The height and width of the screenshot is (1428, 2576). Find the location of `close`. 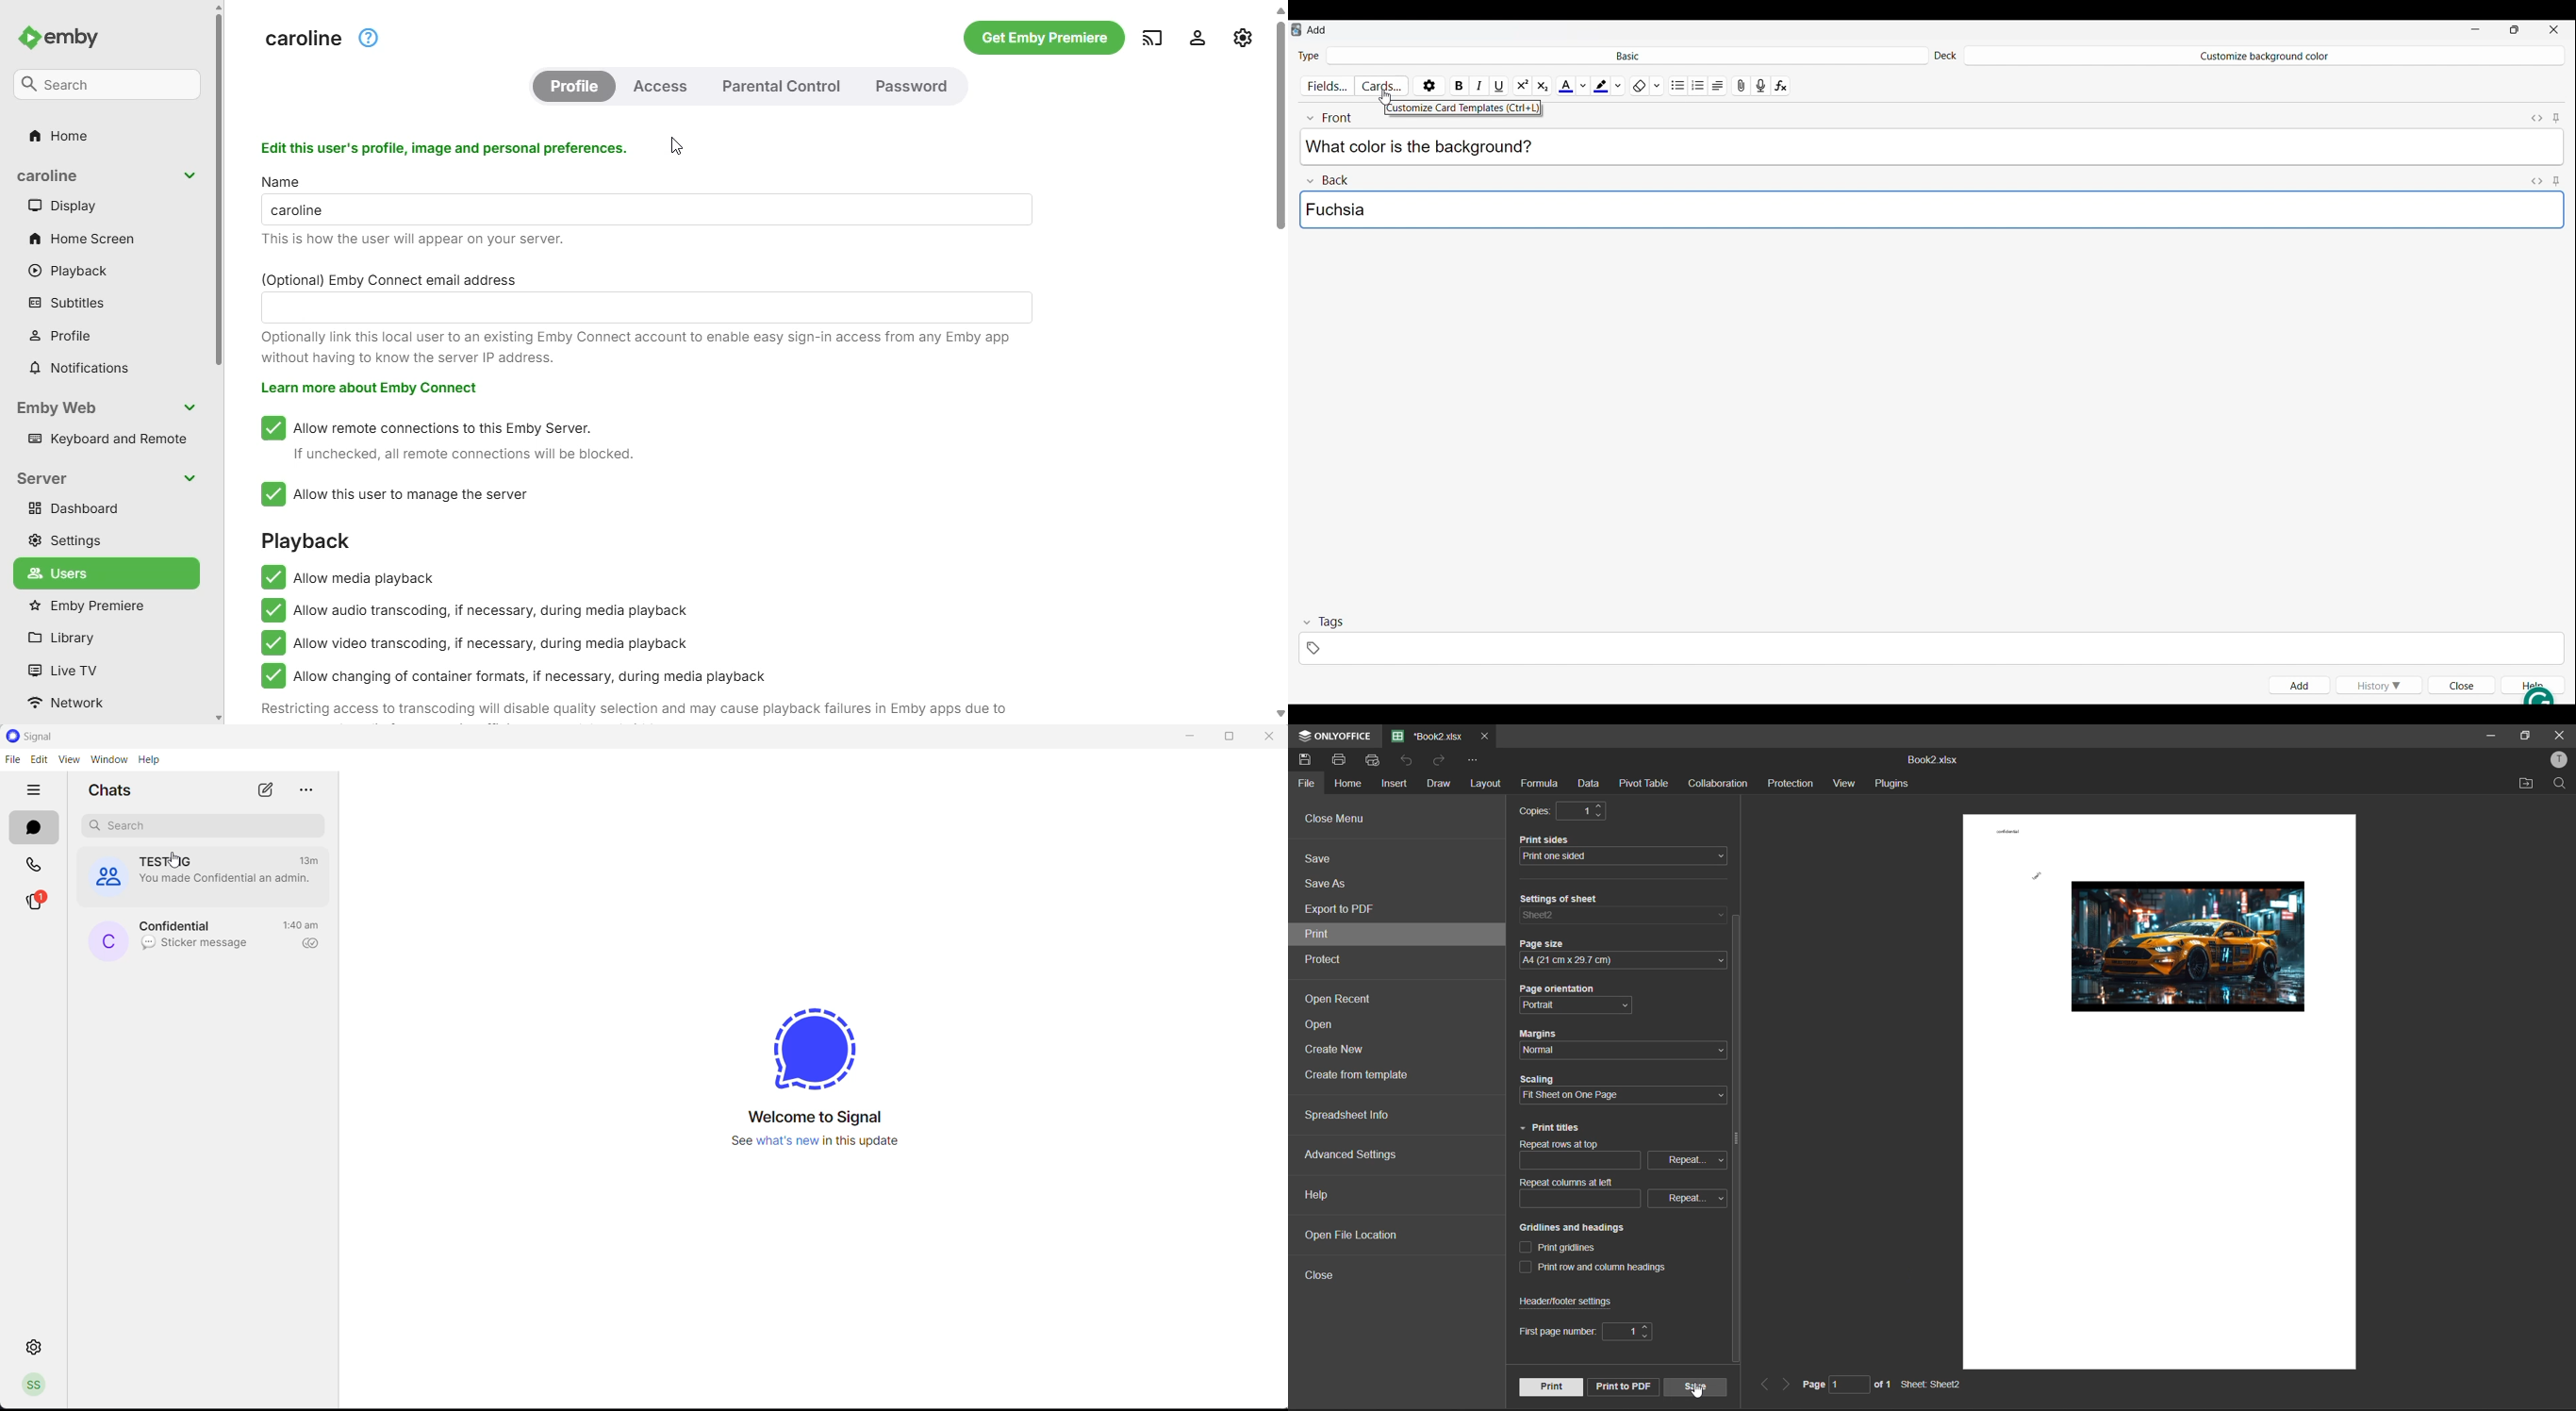

close is located at coordinates (1272, 737).